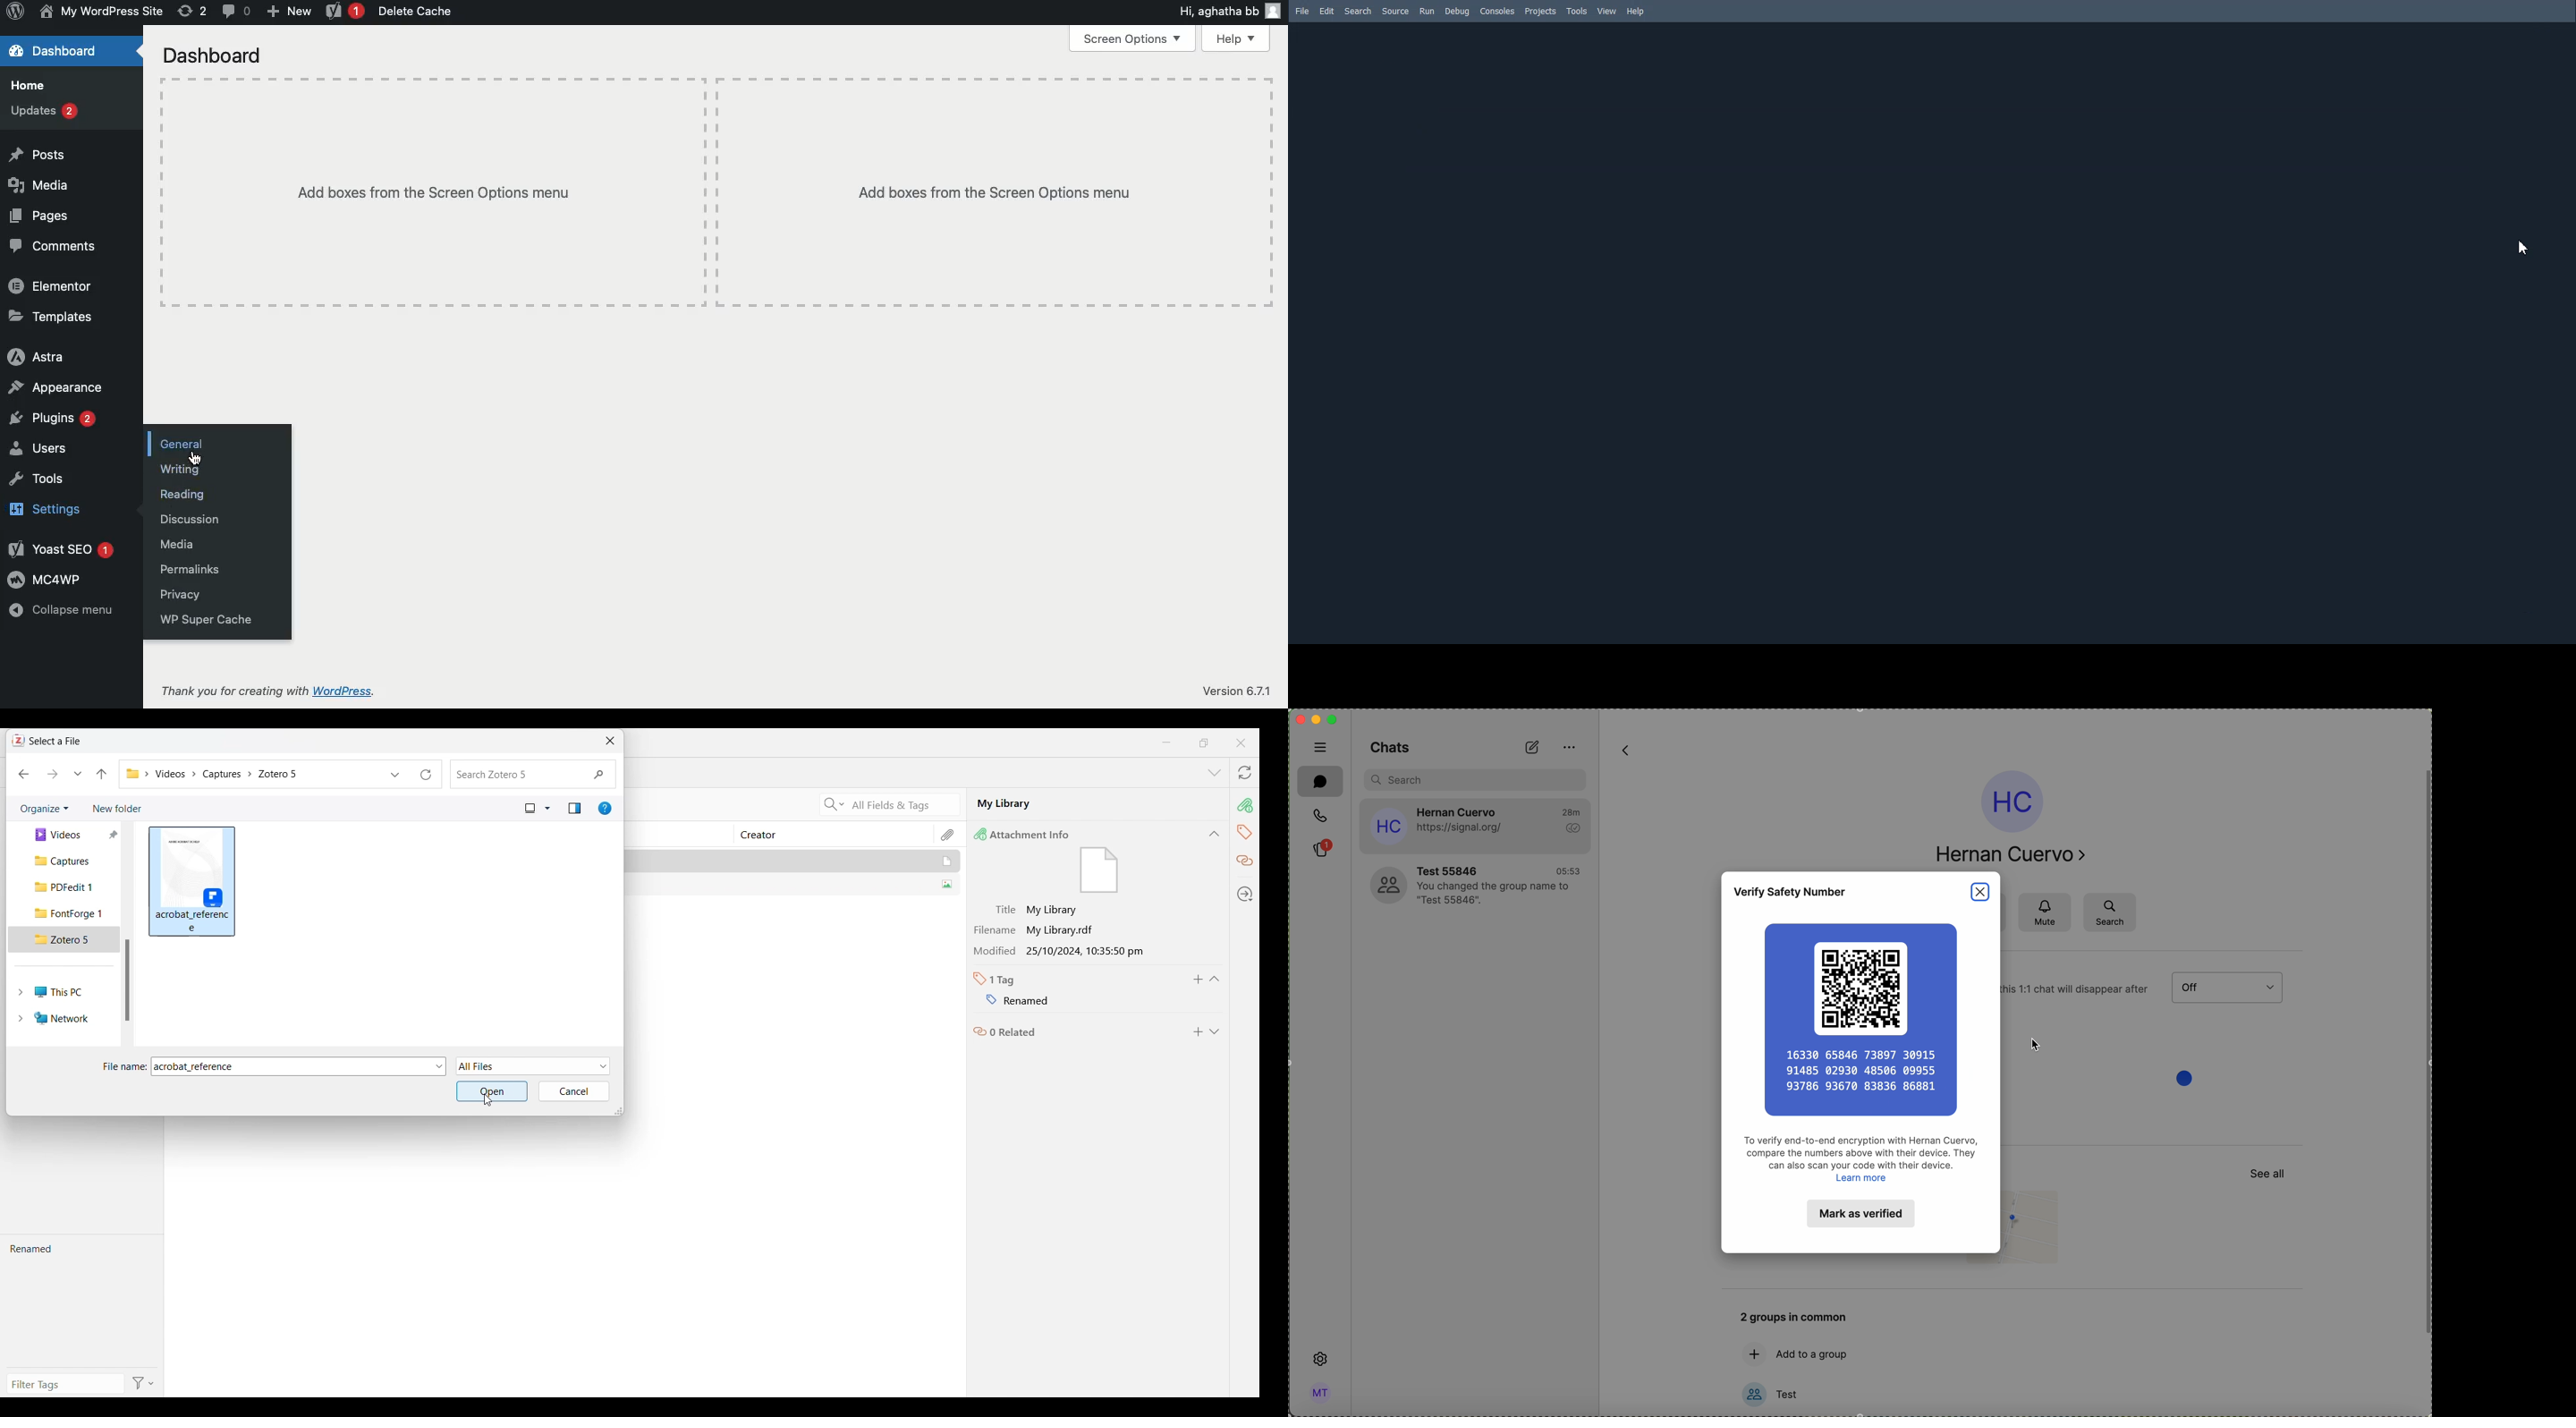 The image size is (2576, 1428). What do you see at coordinates (1214, 1032) in the screenshot?
I see `Expand` at bounding box center [1214, 1032].